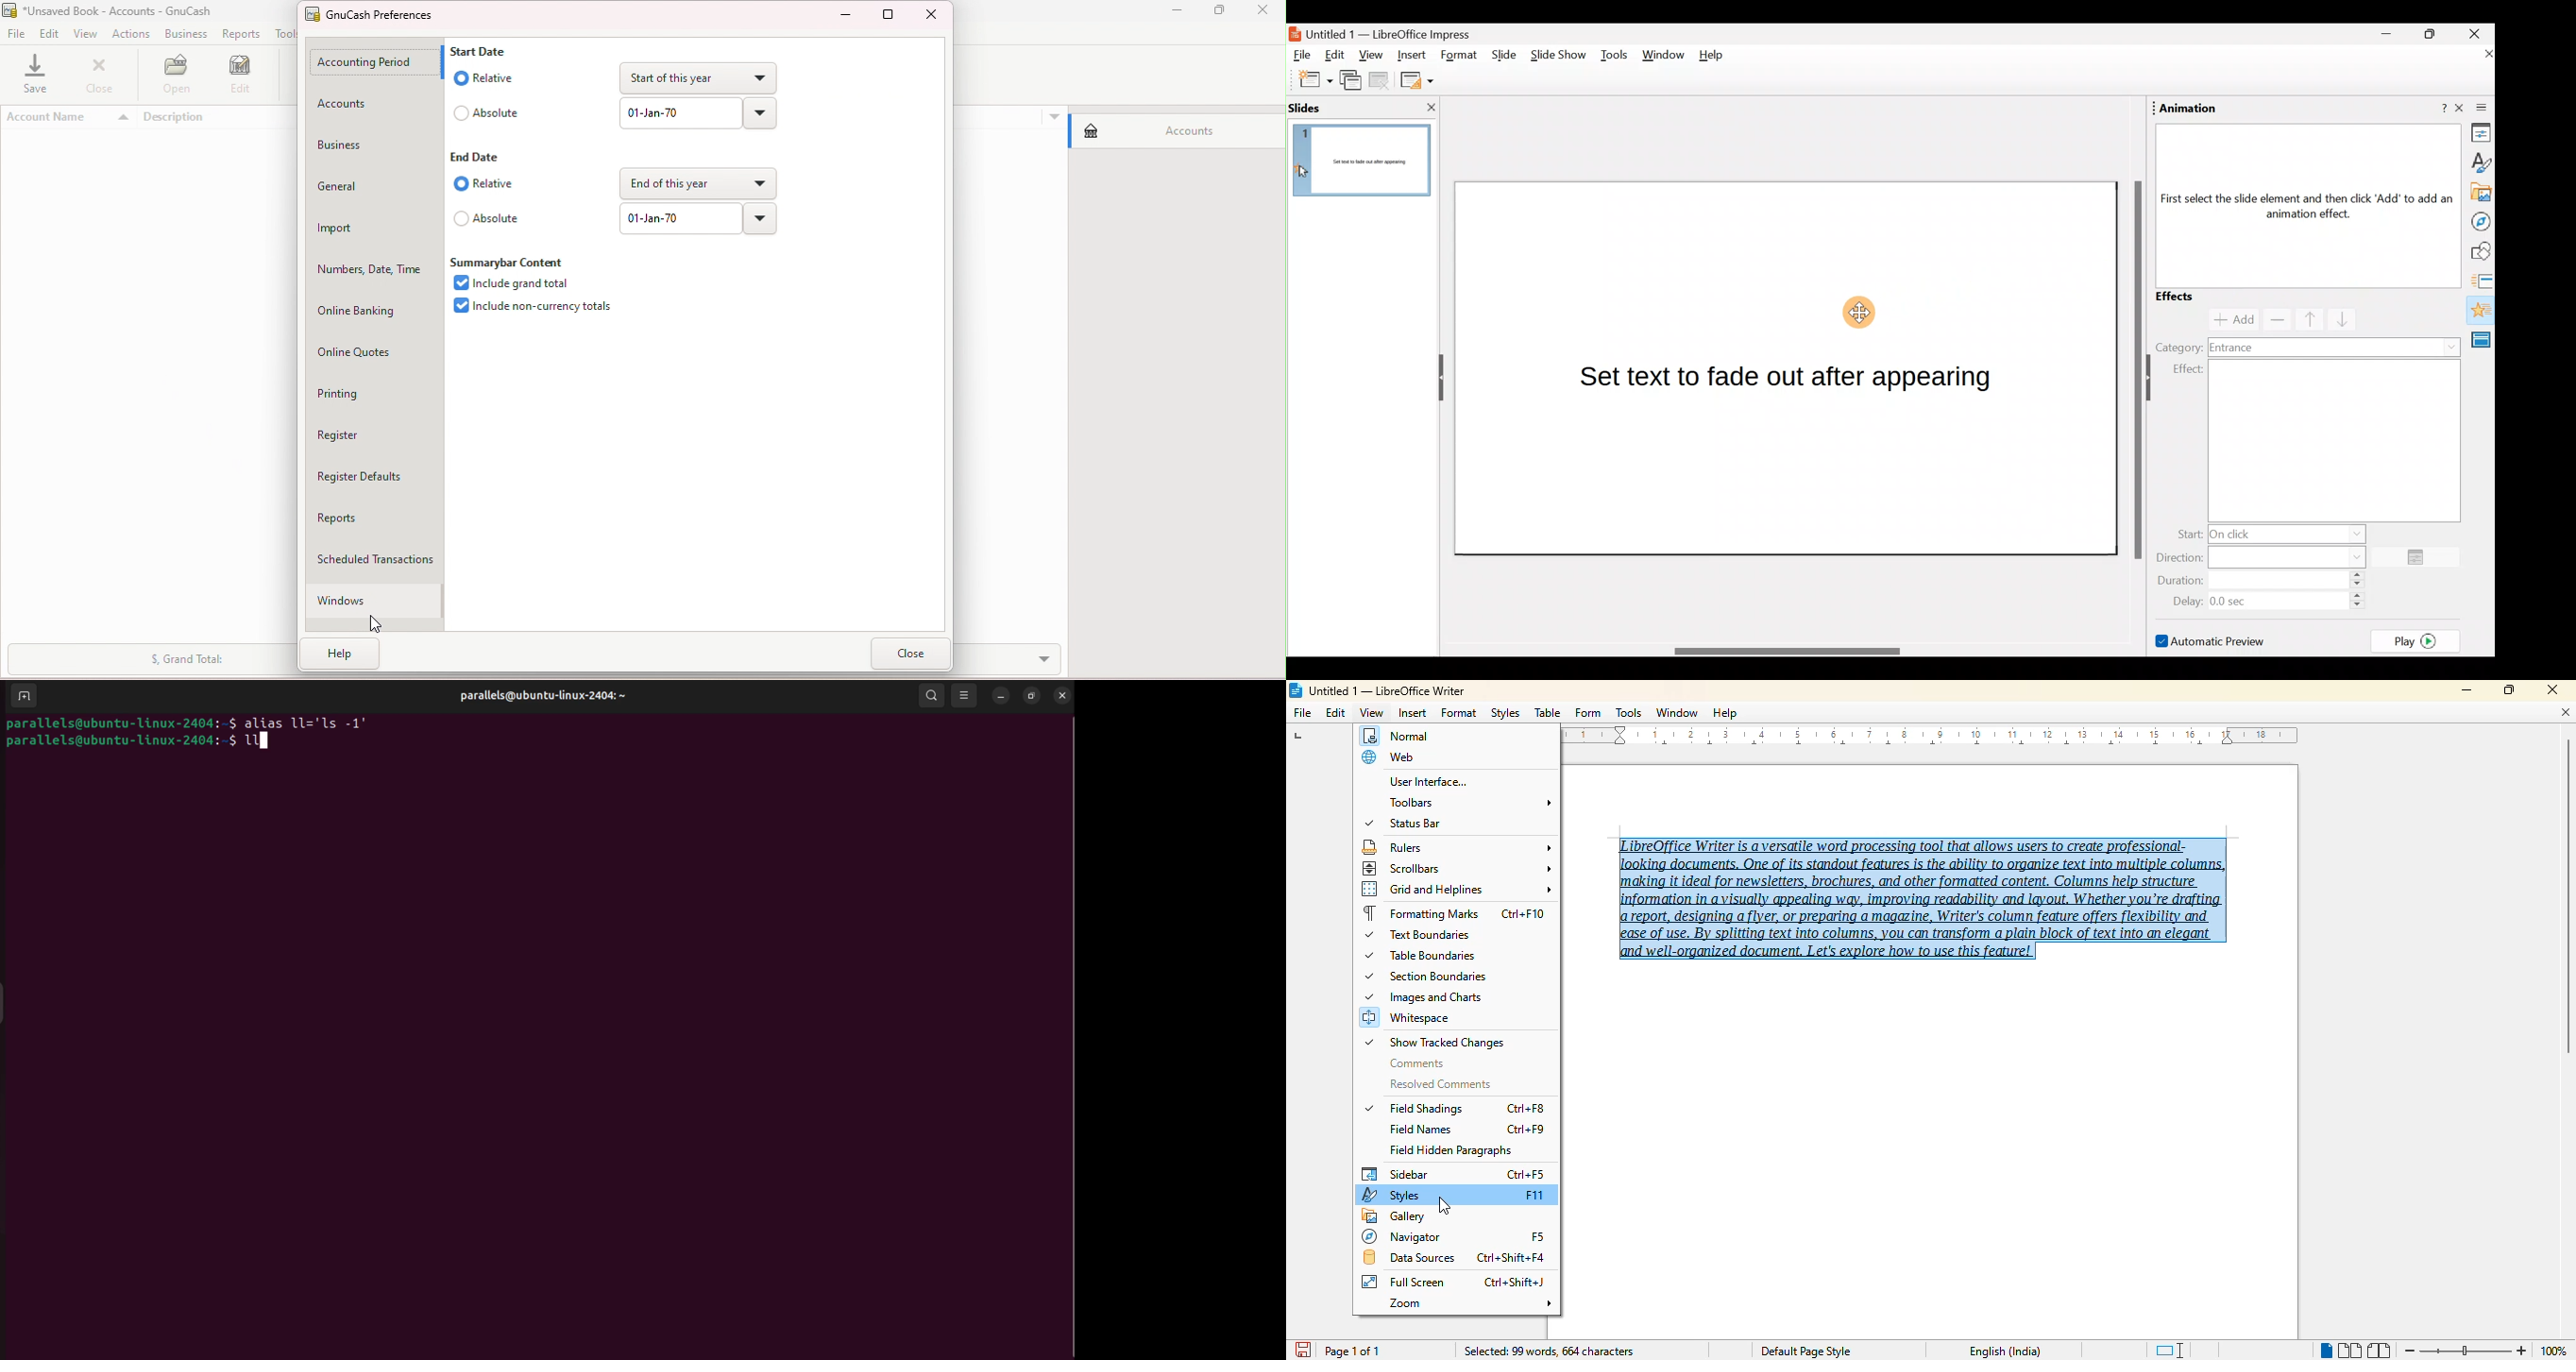  I want to click on tab stop, so click(1307, 737).